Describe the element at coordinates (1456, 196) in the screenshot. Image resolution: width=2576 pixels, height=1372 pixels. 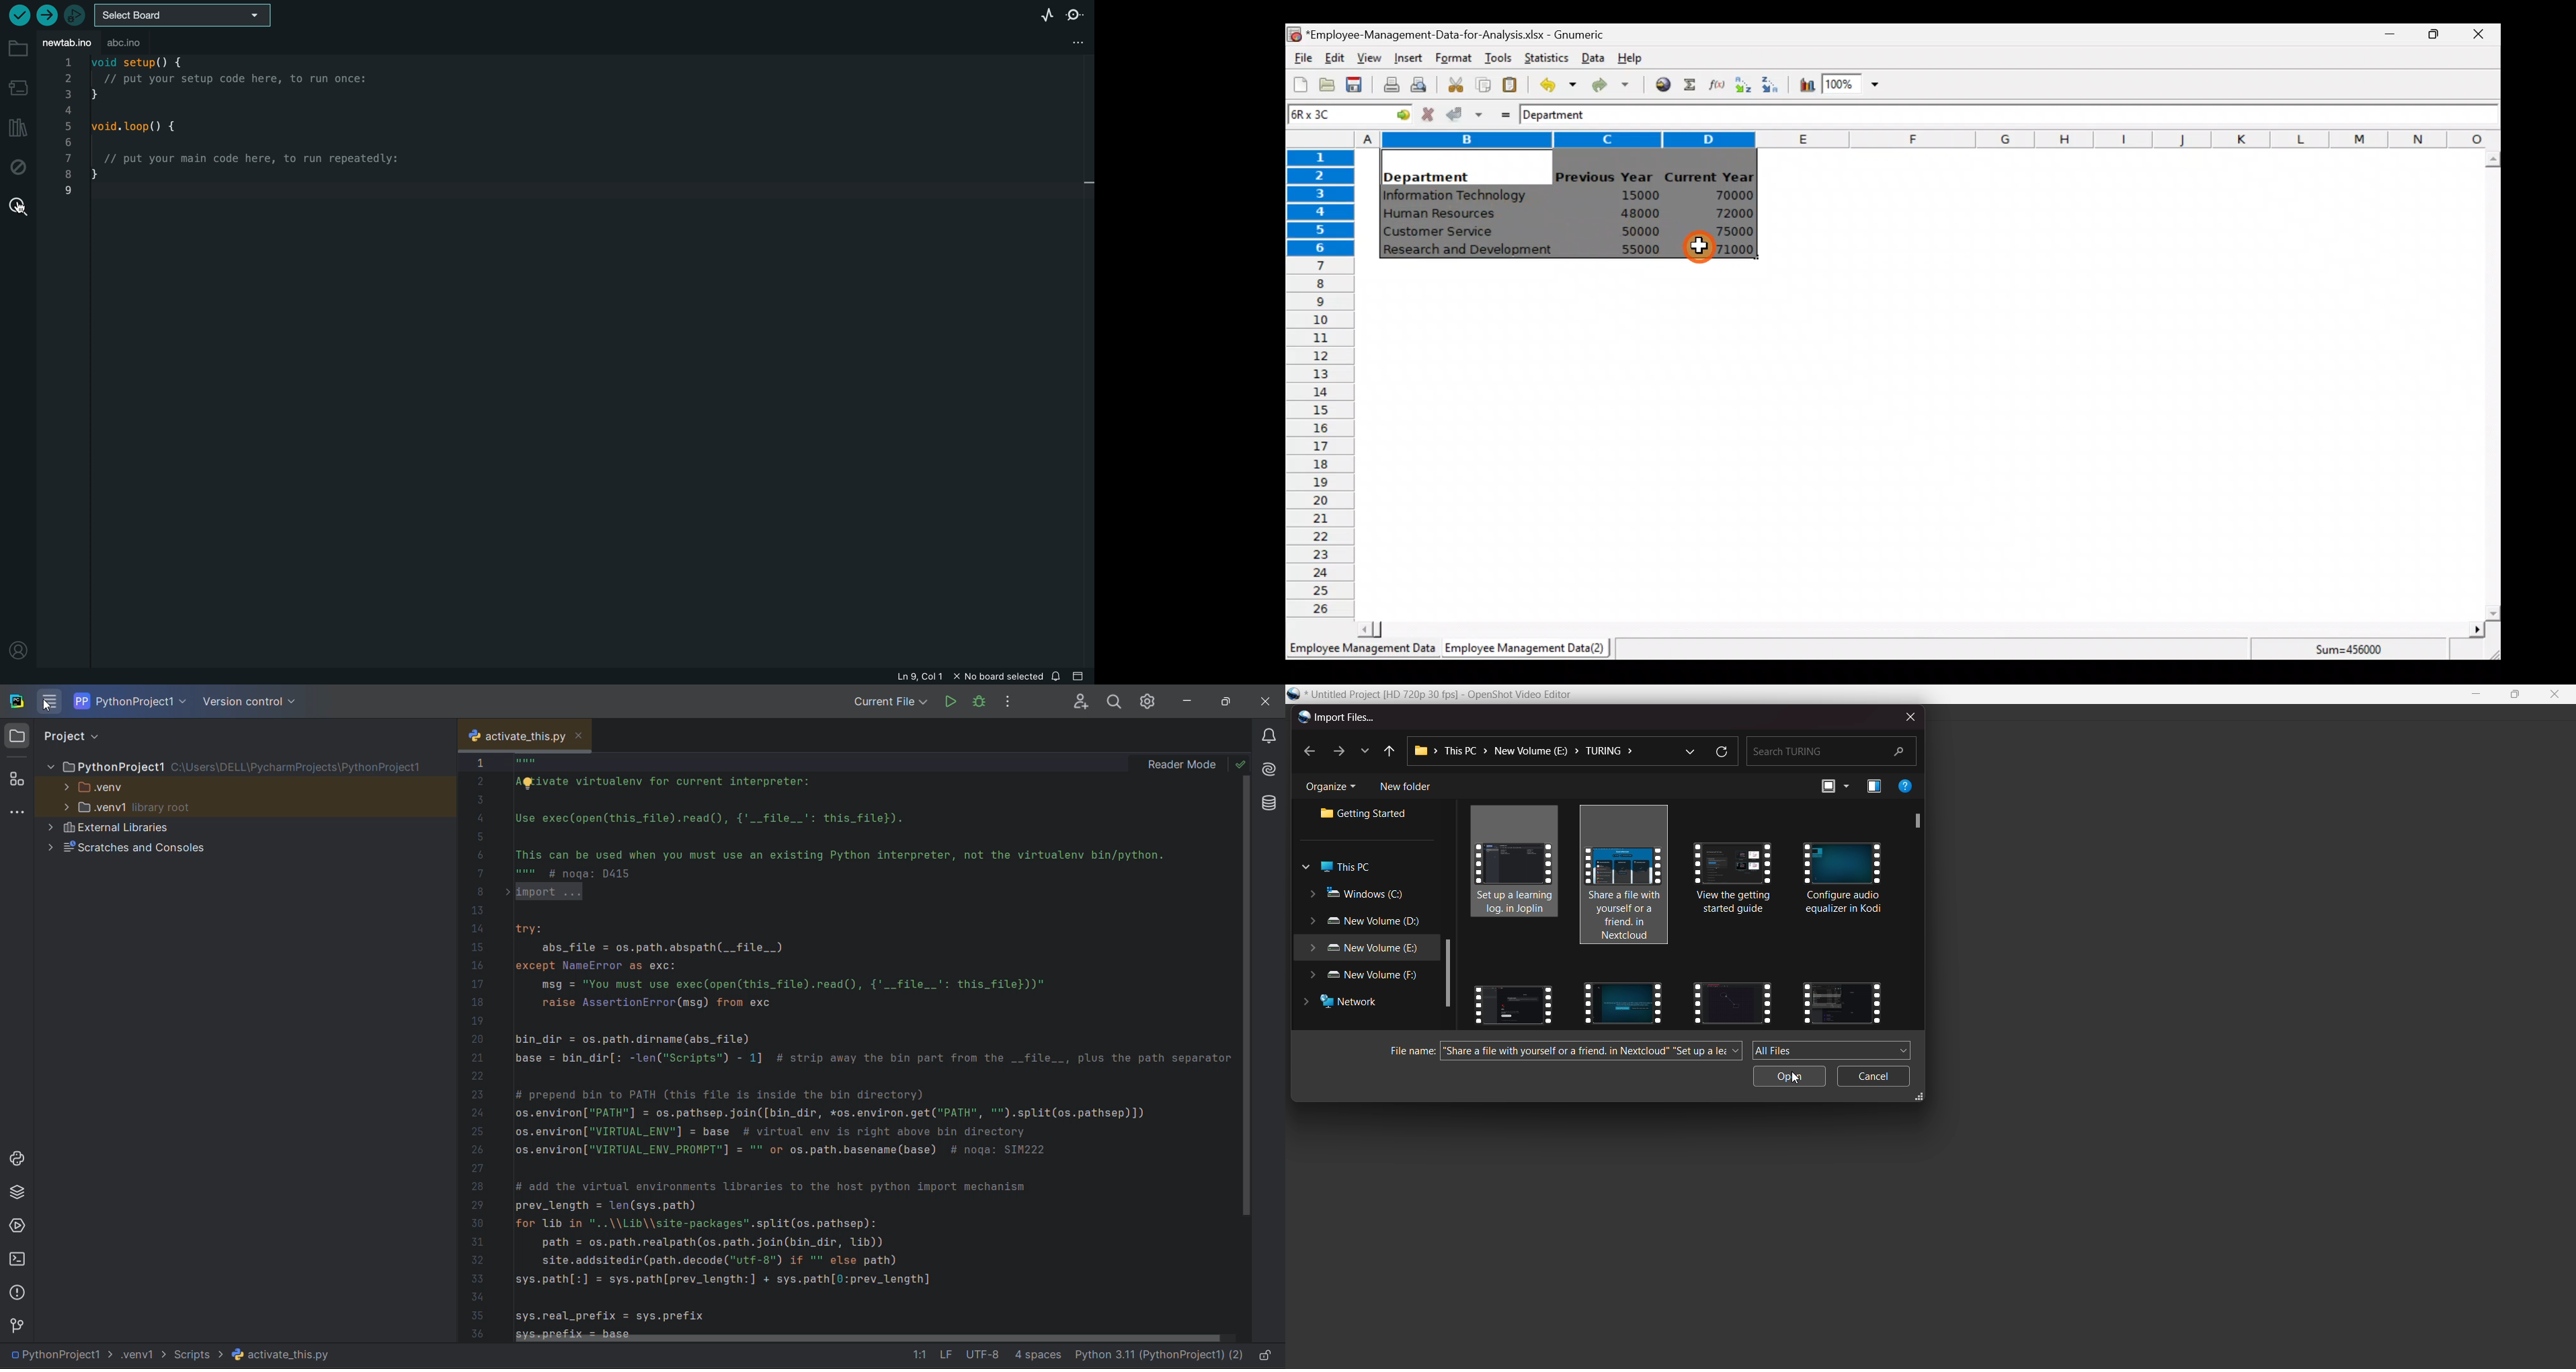
I see `Information Technology` at that location.